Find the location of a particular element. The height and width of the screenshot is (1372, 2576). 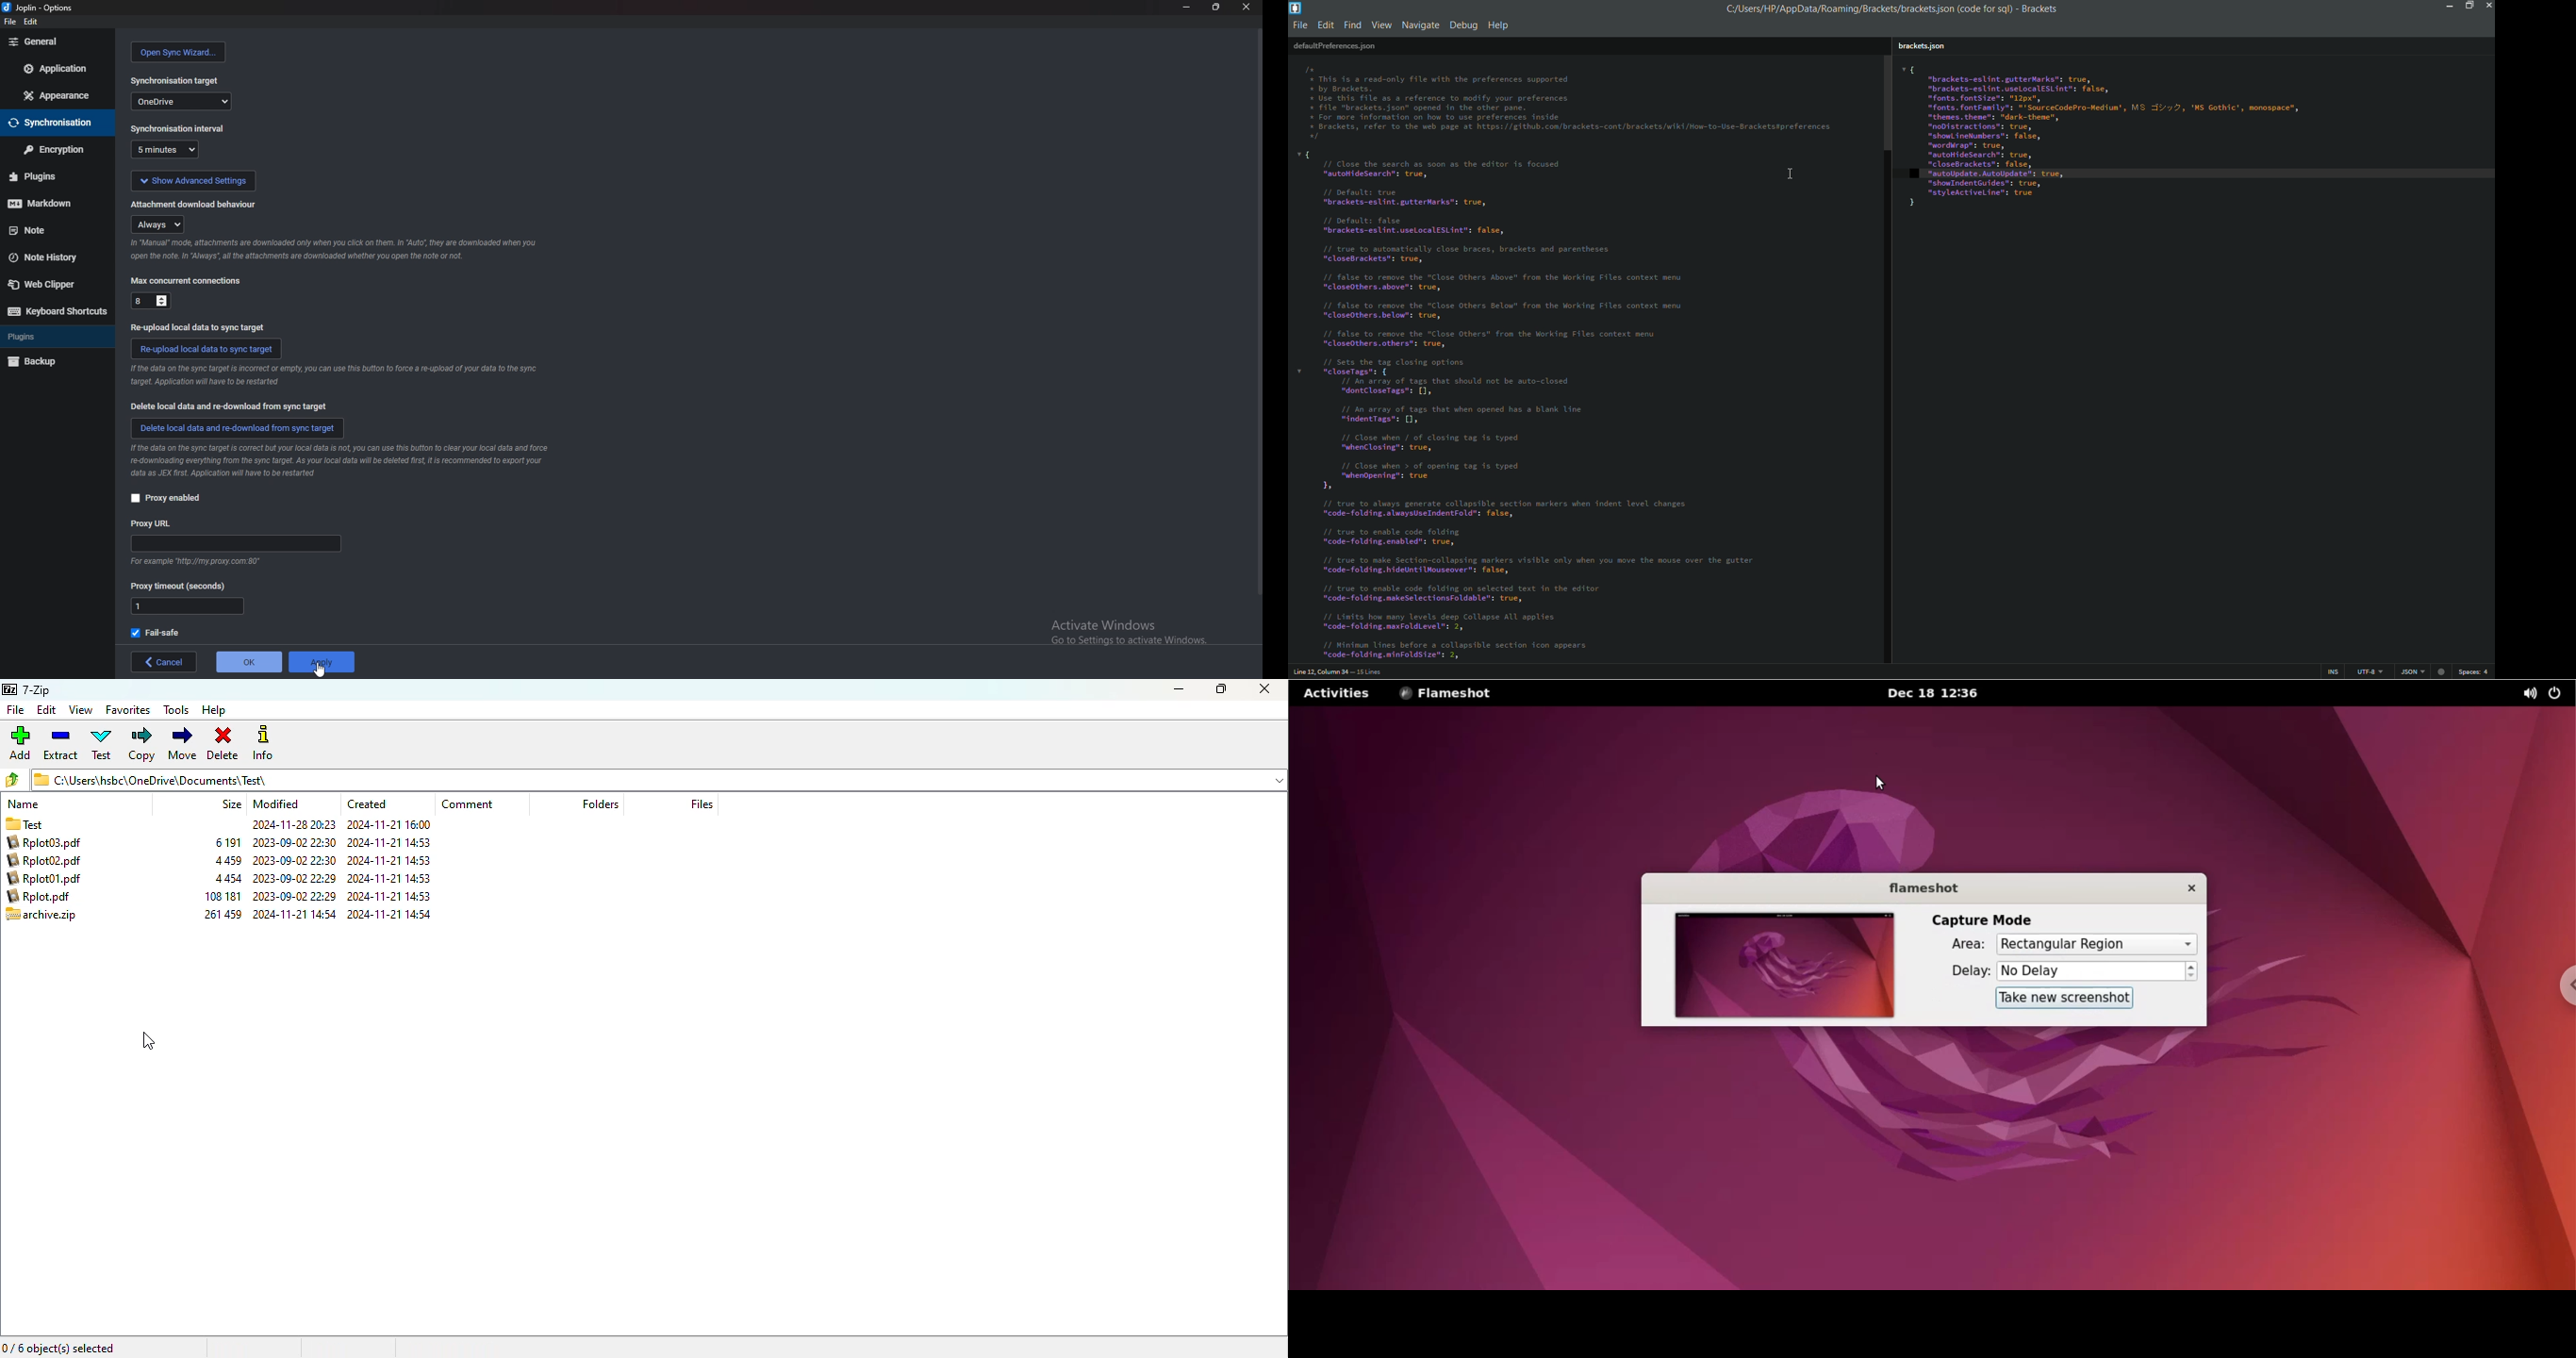

info is located at coordinates (334, 376).